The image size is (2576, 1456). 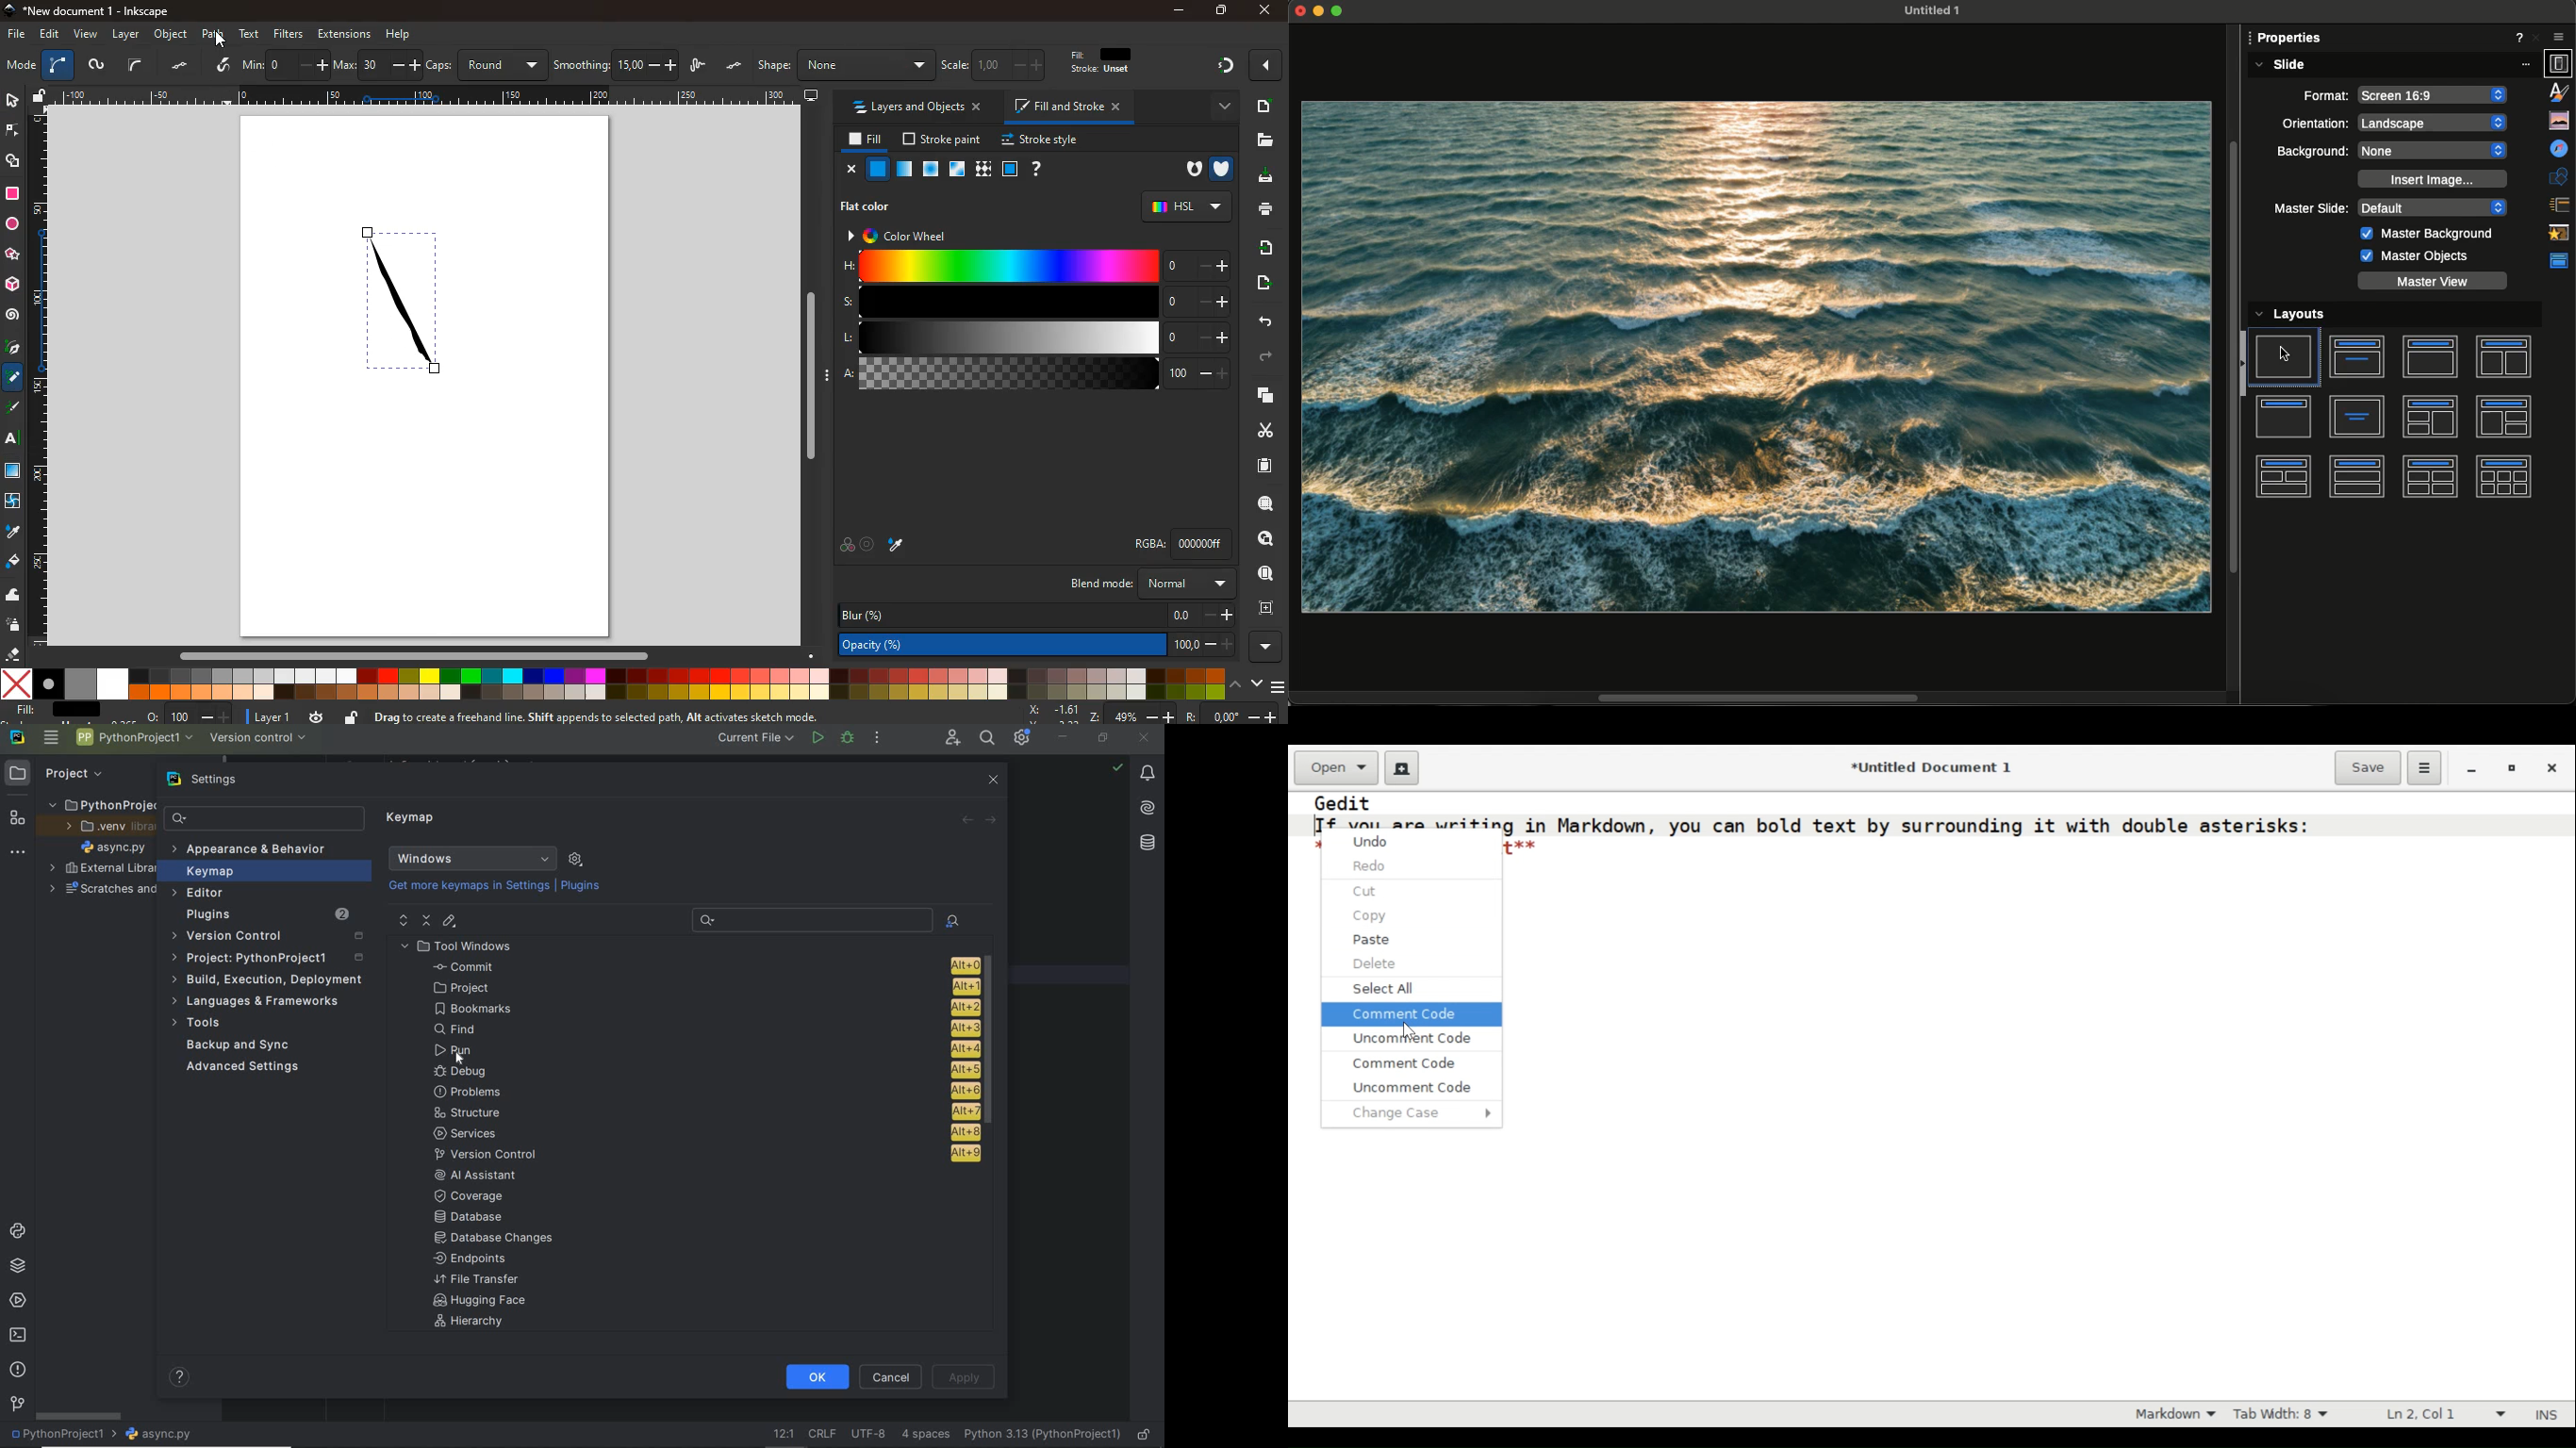 I want to click on File name, so click(x=1927, y=10).